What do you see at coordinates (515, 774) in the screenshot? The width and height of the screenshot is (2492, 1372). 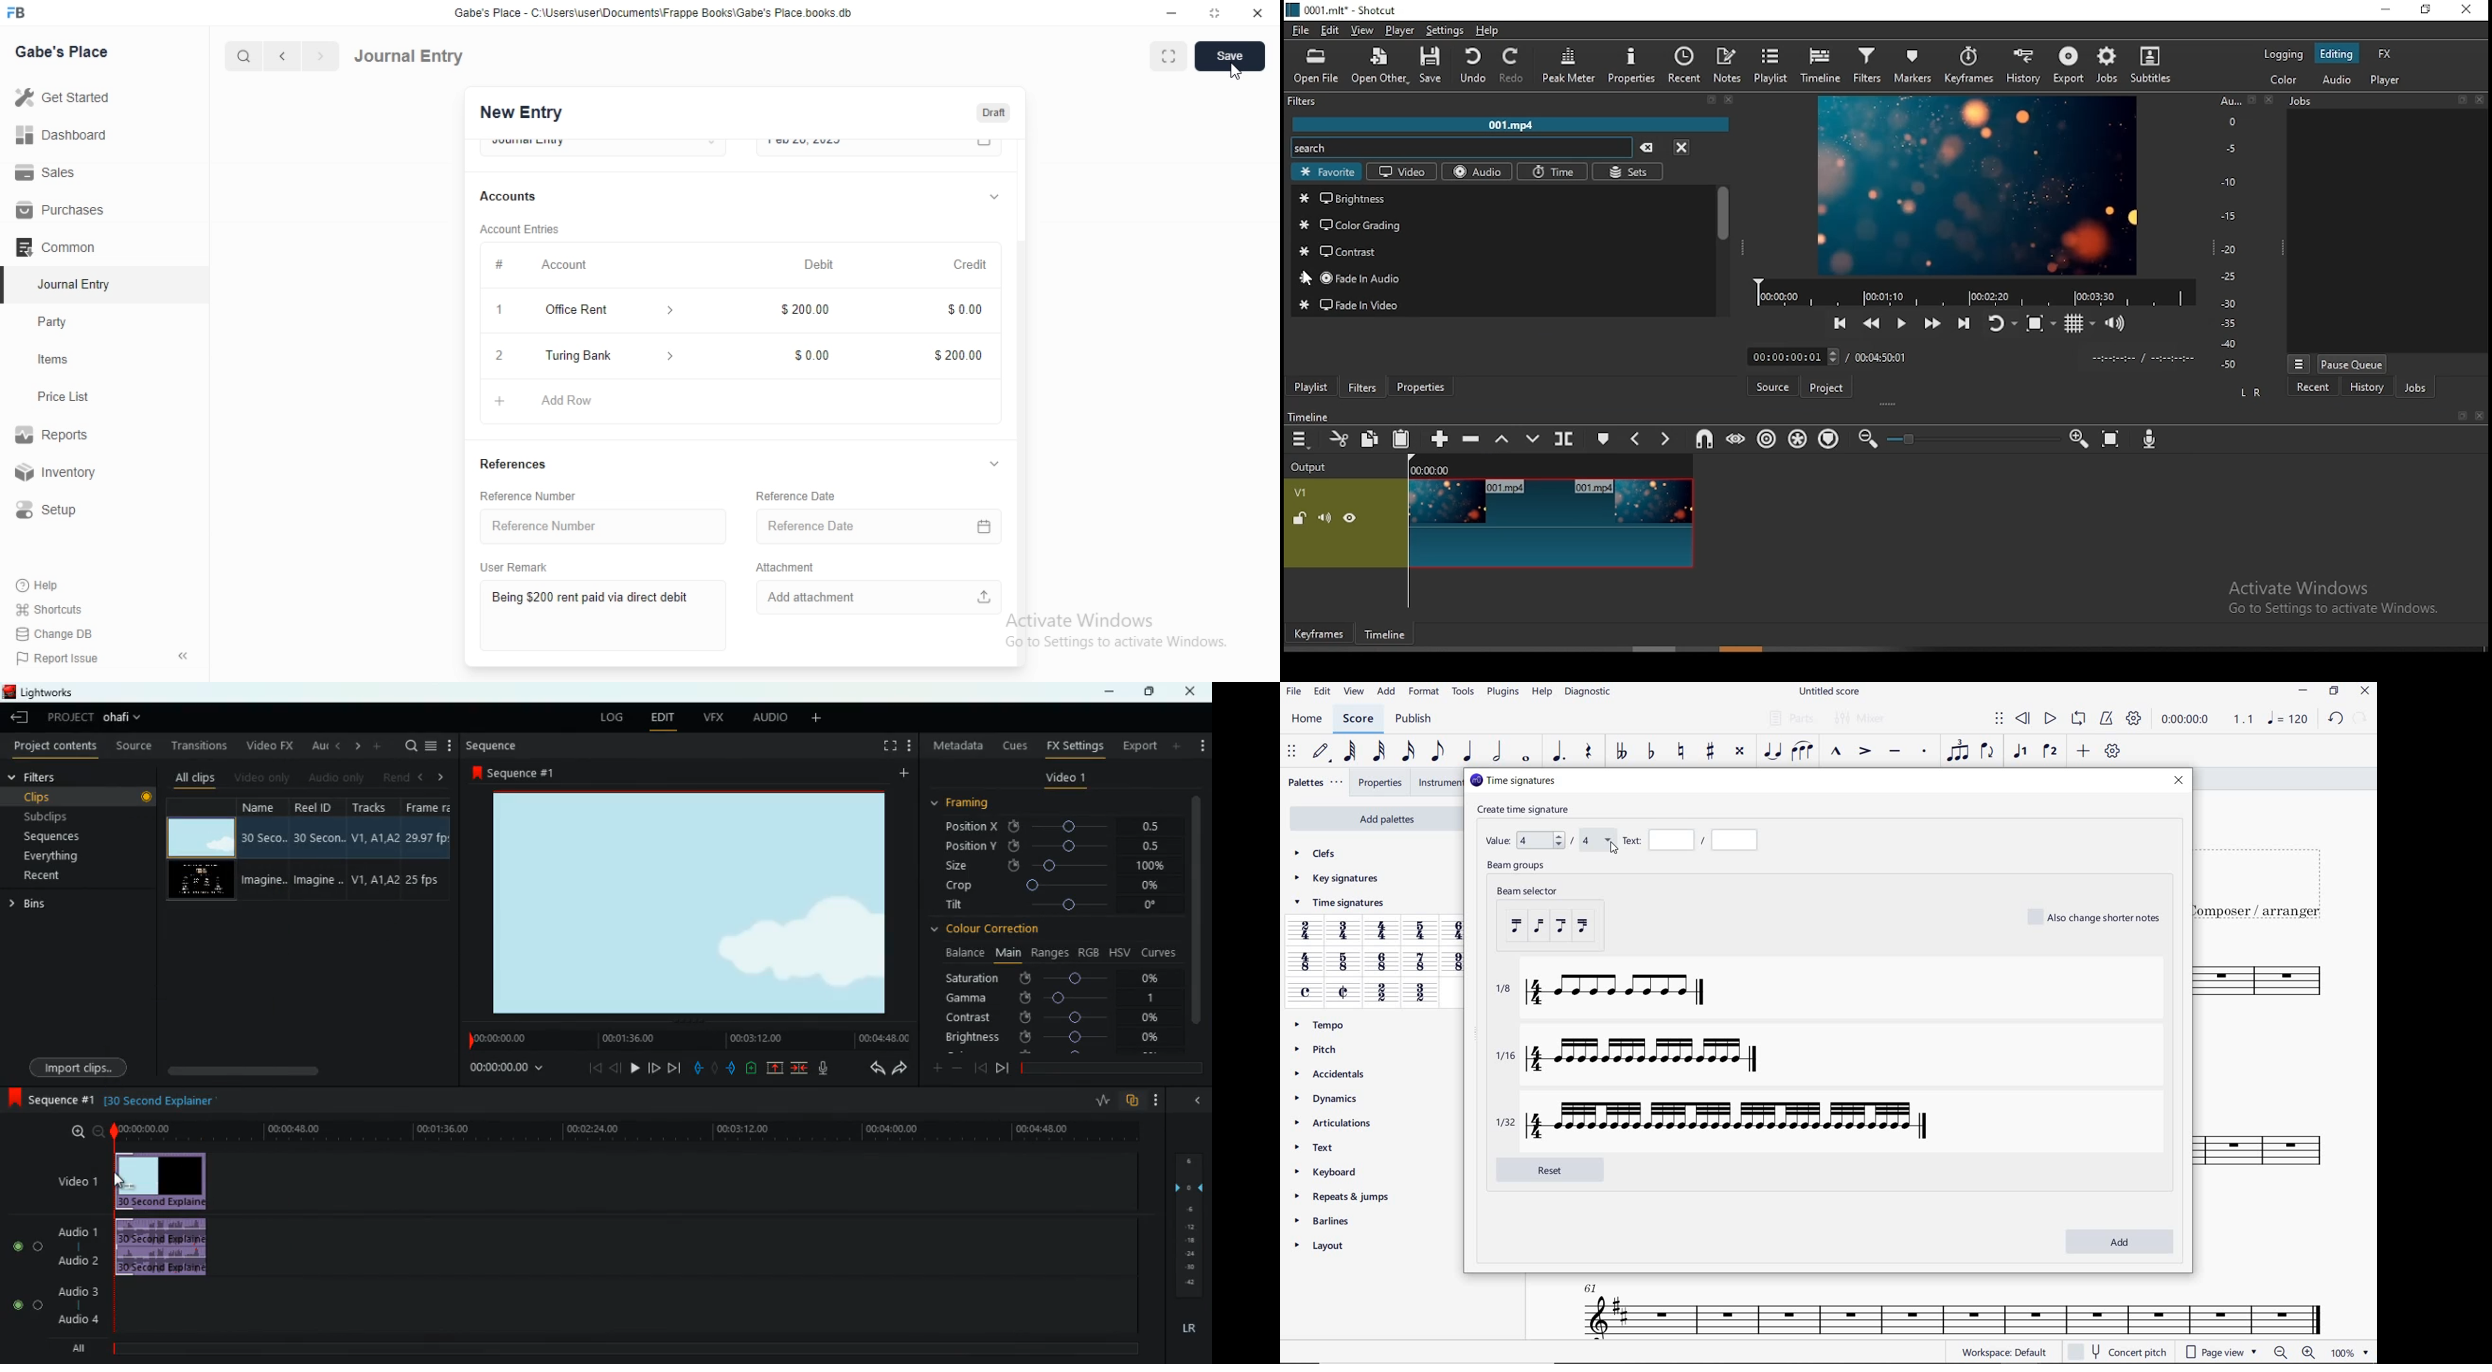 I see `sequence #1` at bounding box center [515, 774].